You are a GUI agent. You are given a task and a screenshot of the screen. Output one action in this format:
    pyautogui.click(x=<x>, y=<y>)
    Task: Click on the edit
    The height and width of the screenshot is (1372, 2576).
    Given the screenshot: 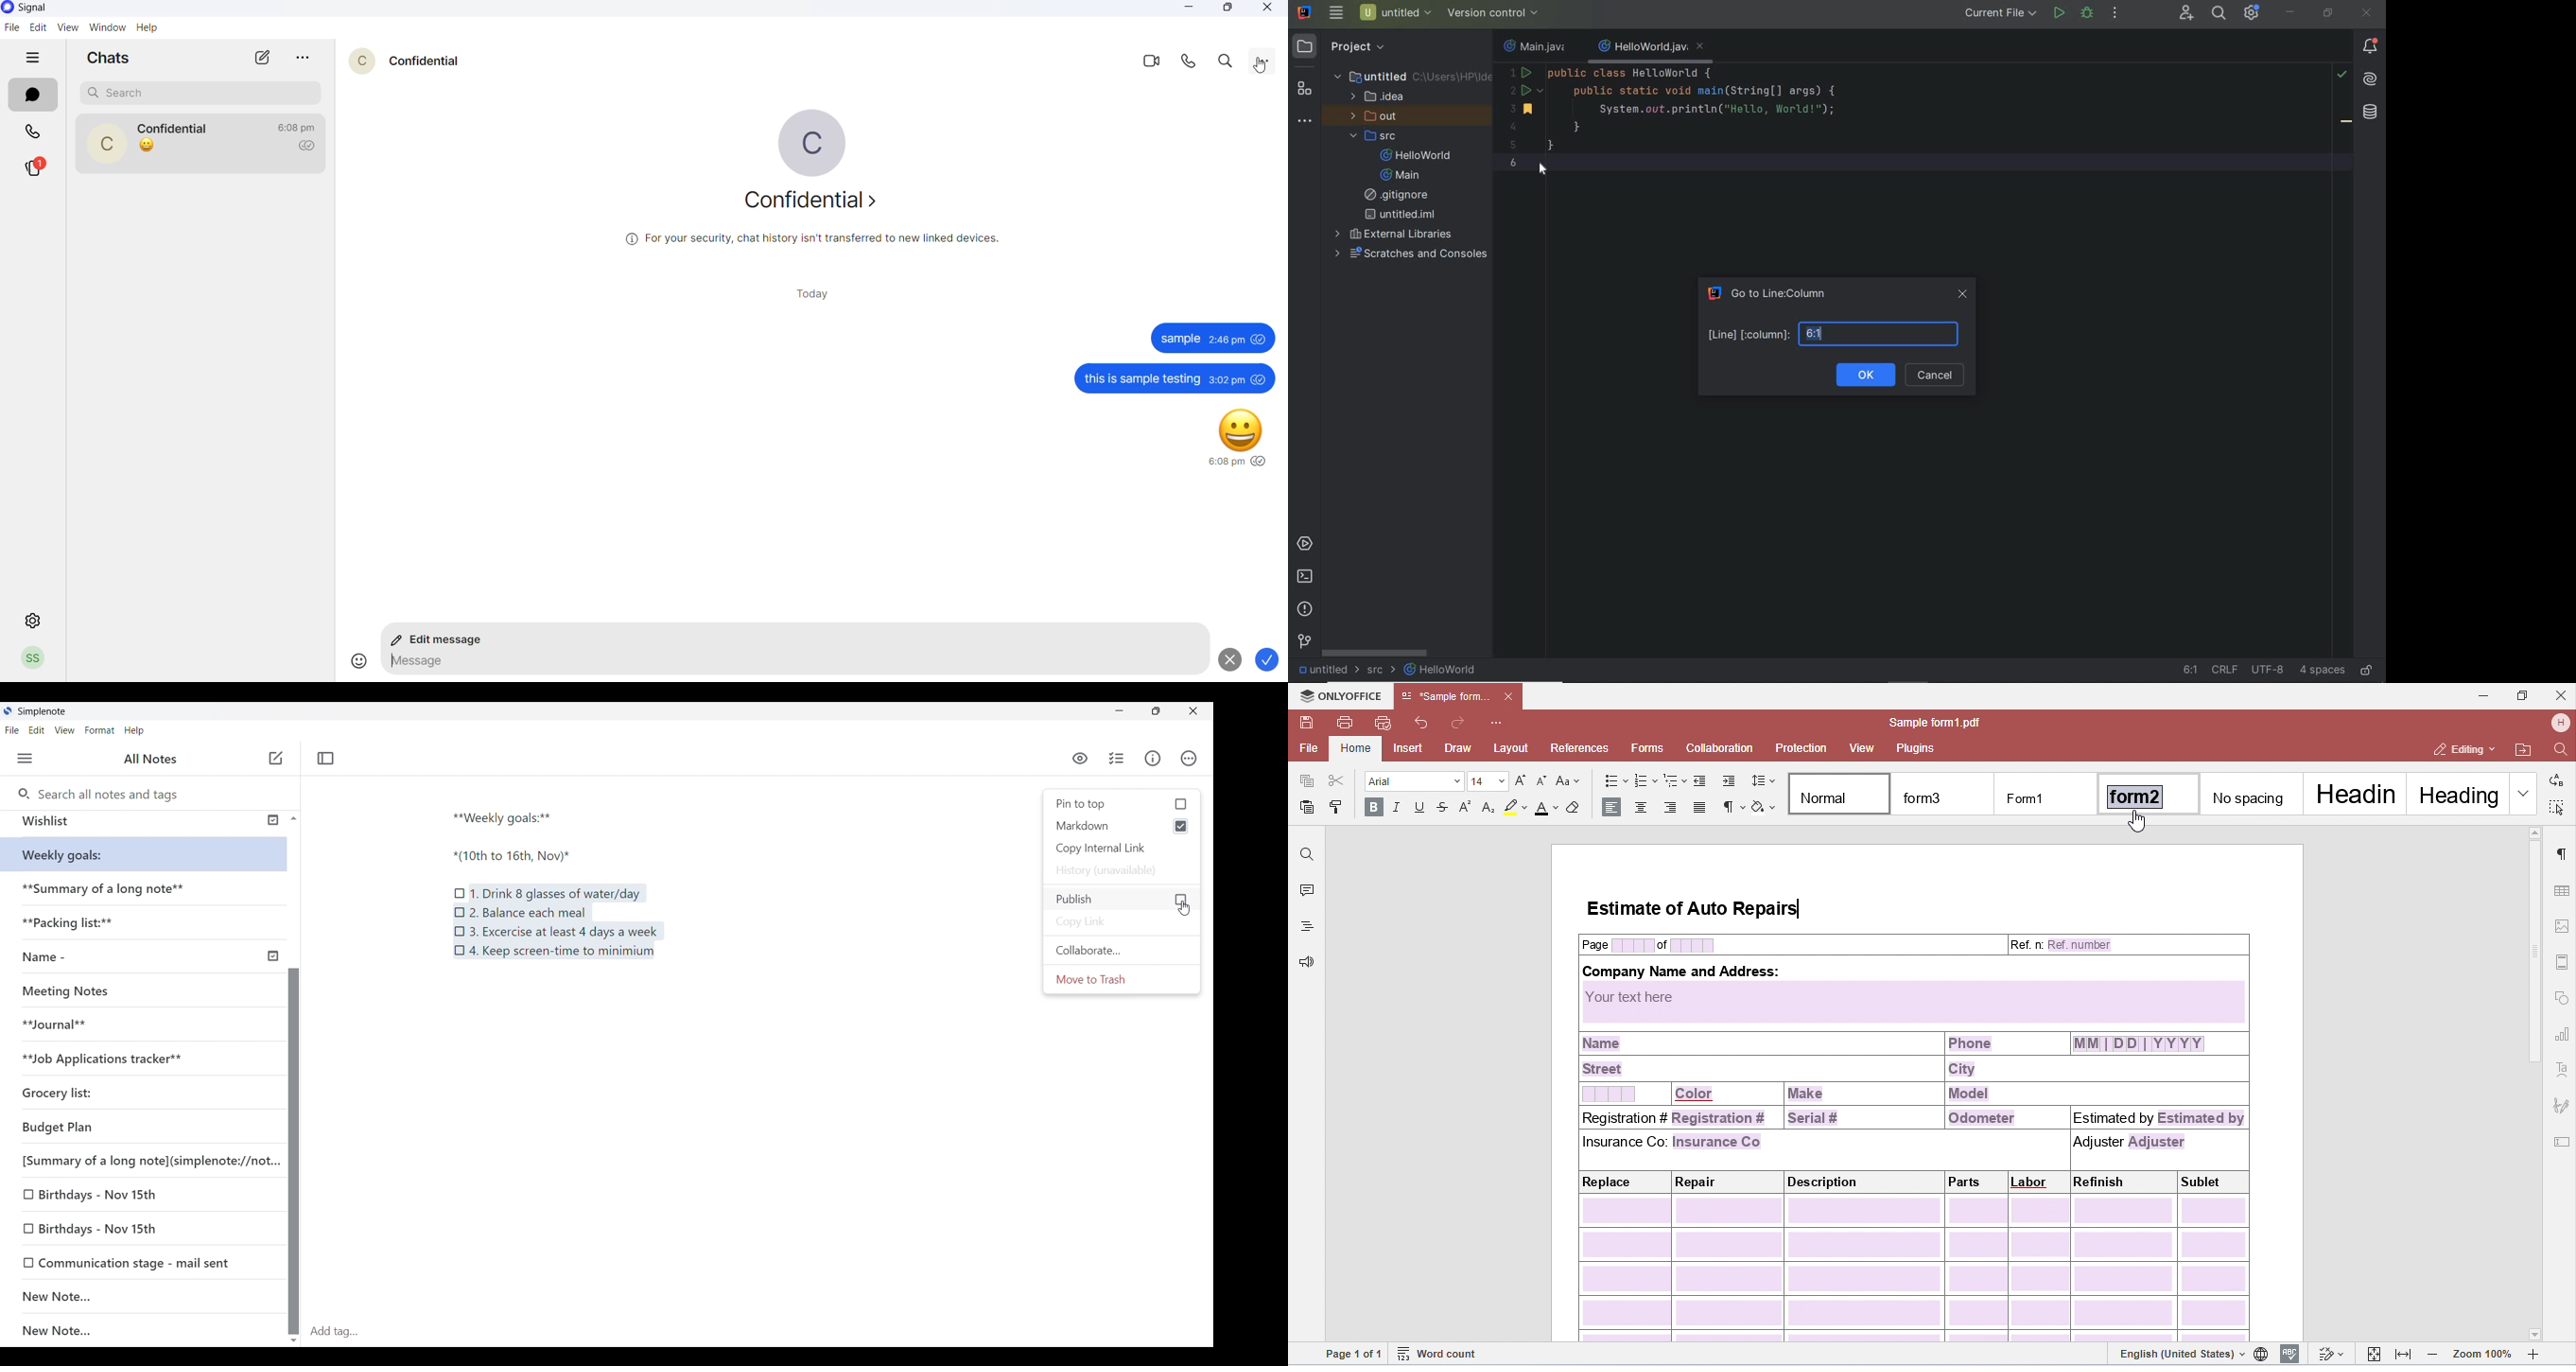 What is the action you would take?
    pyautogui.click(x=37, y=28)
    